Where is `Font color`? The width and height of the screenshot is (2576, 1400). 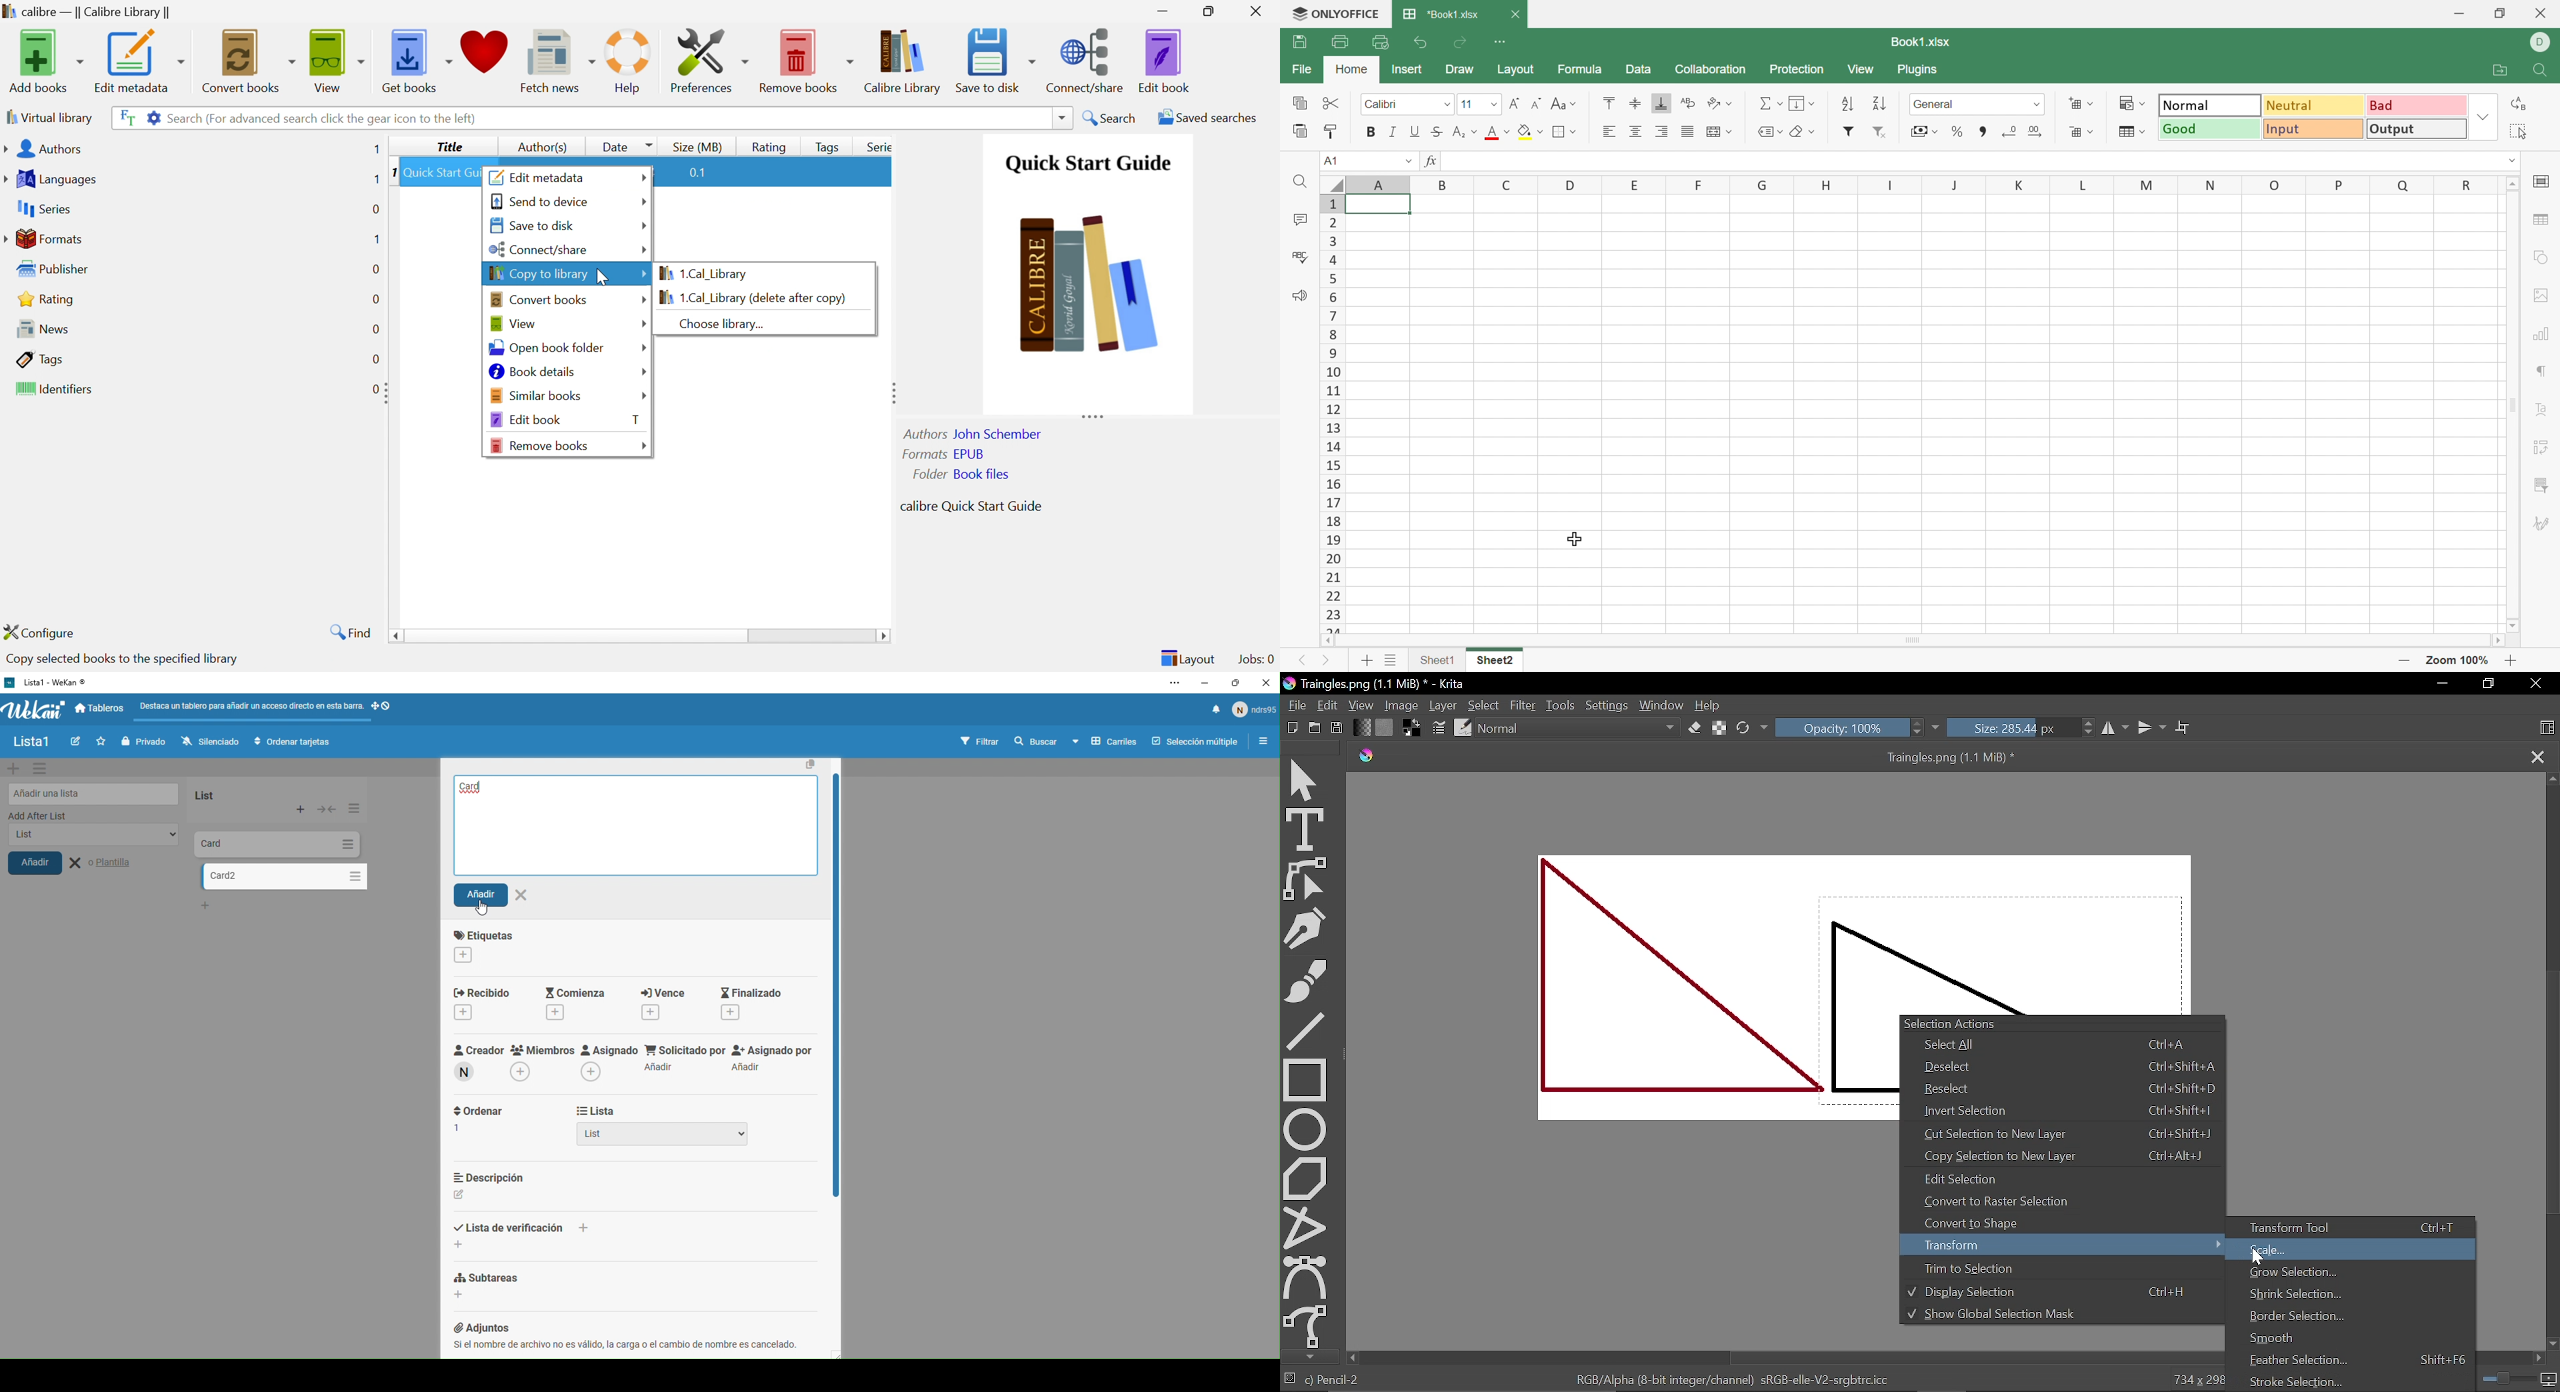 Font color is located at coordinates (1491, 133).